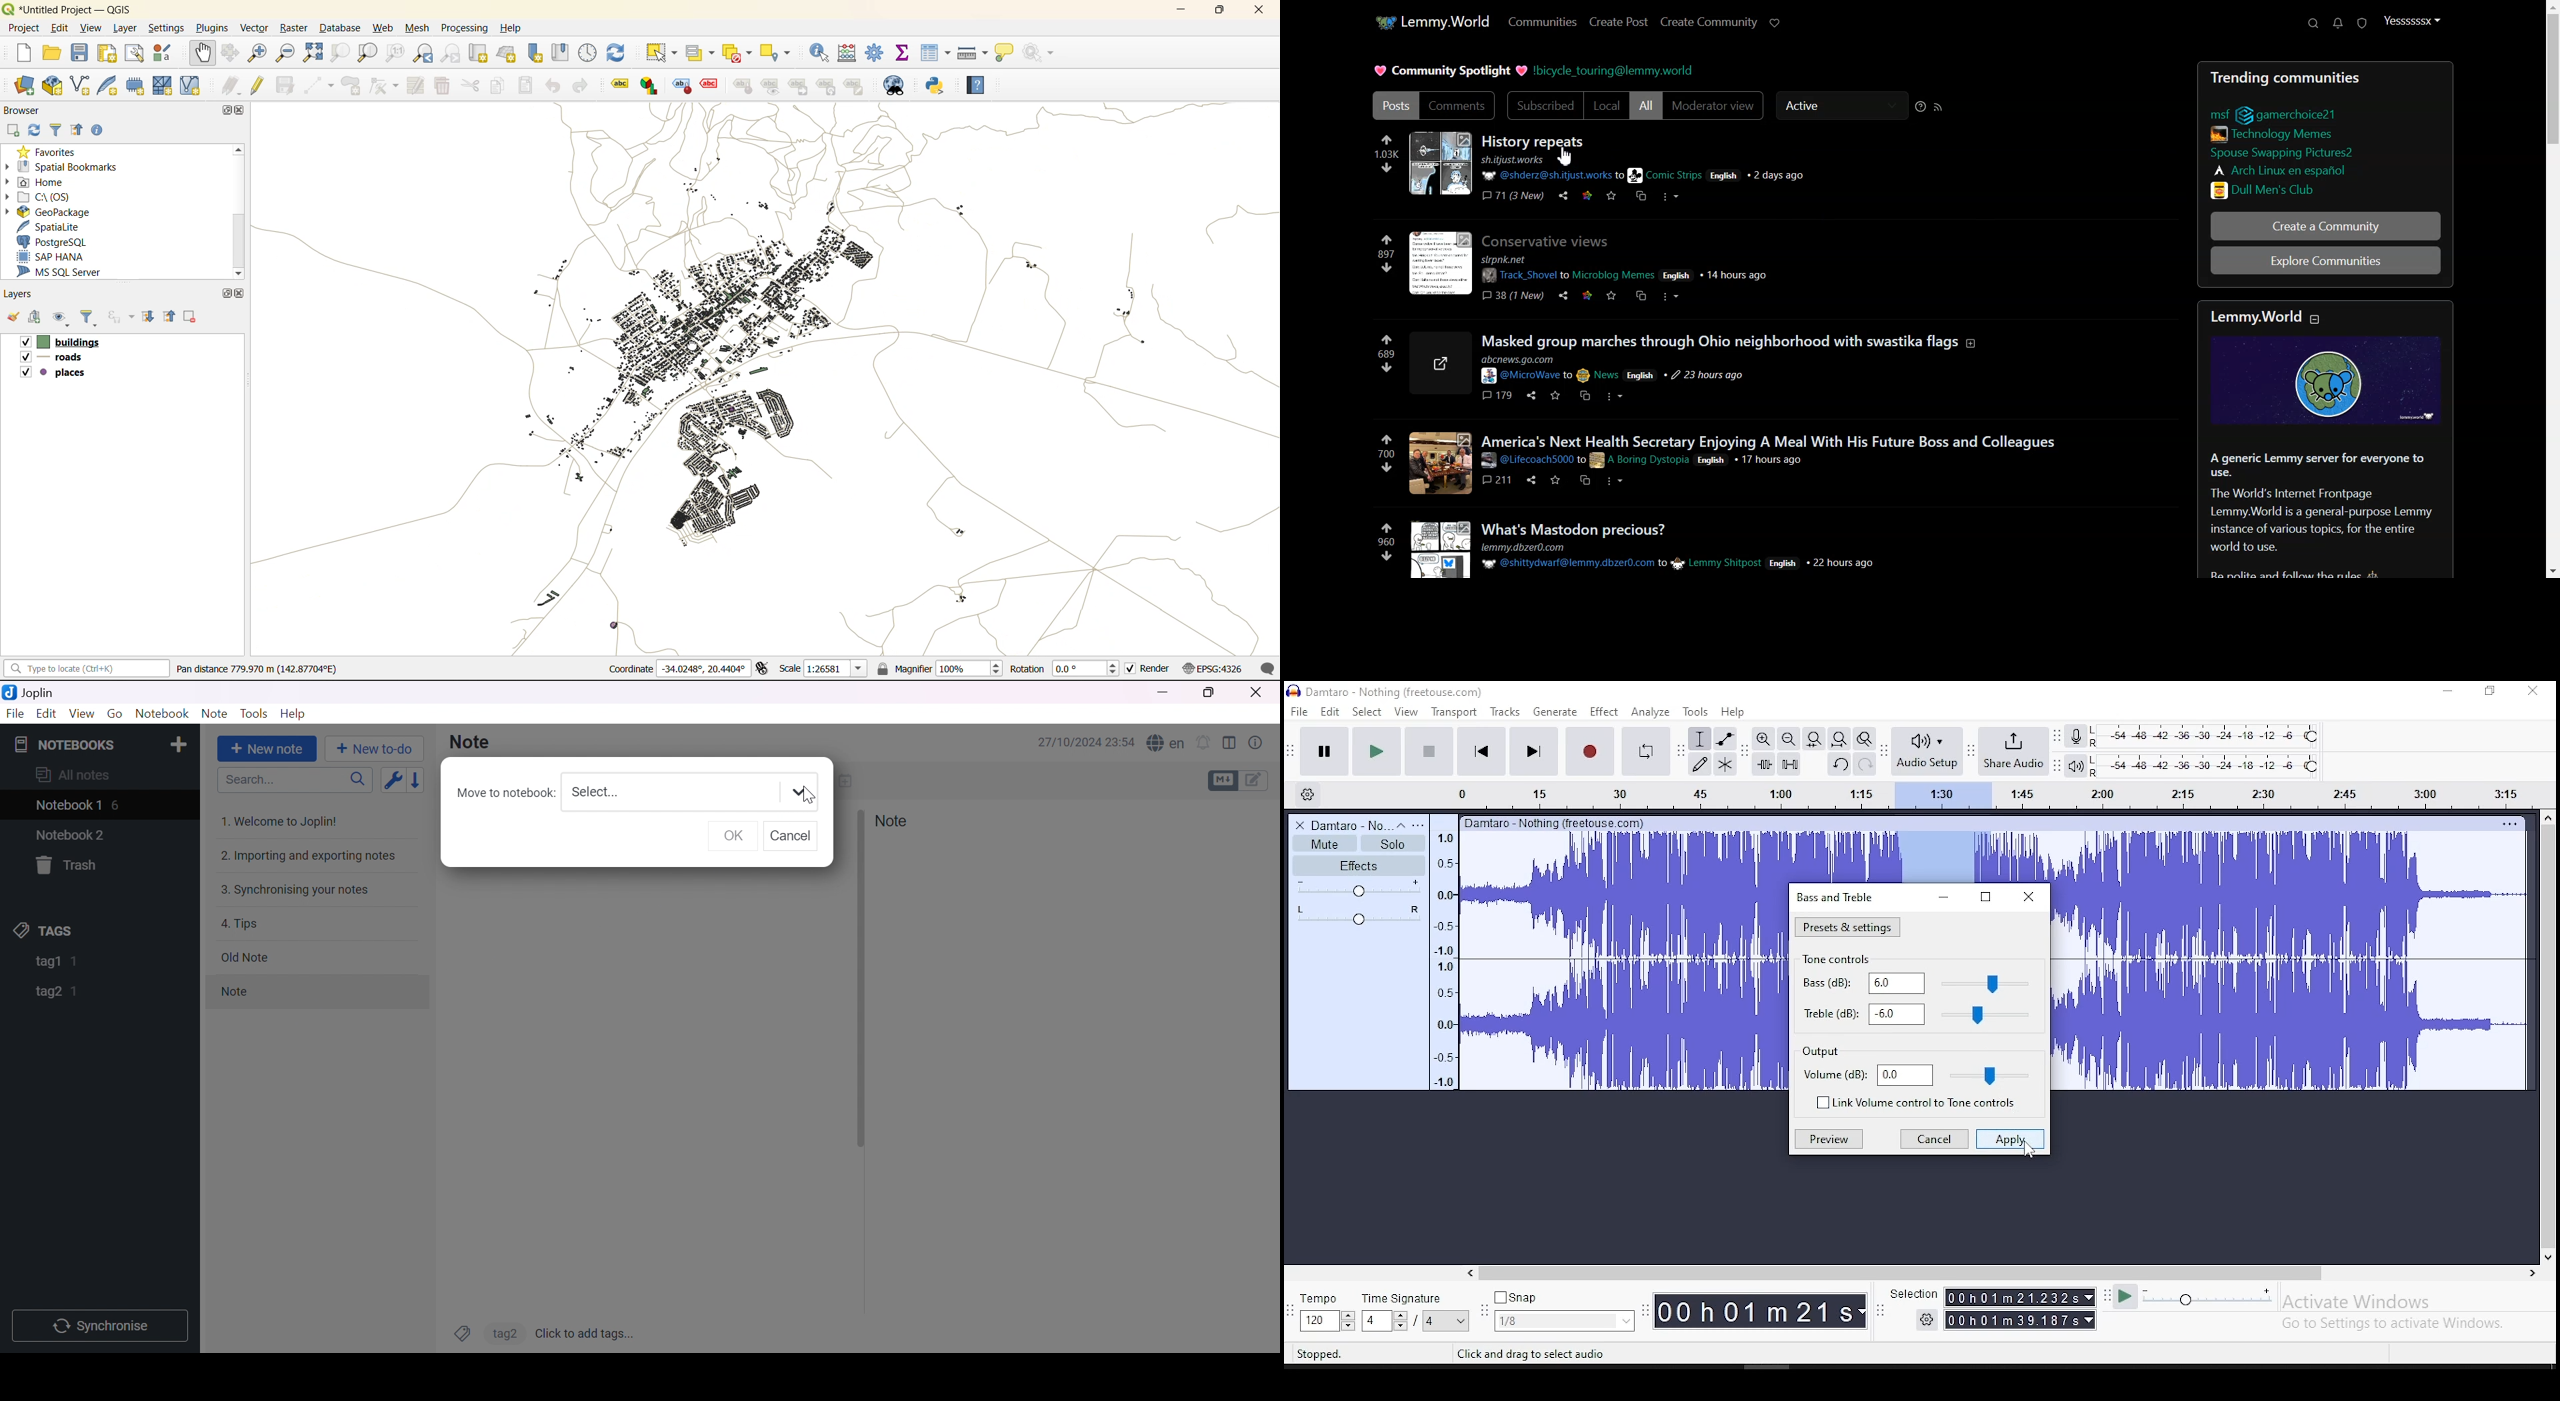  I want to click on TAGS, so click(45, 930).